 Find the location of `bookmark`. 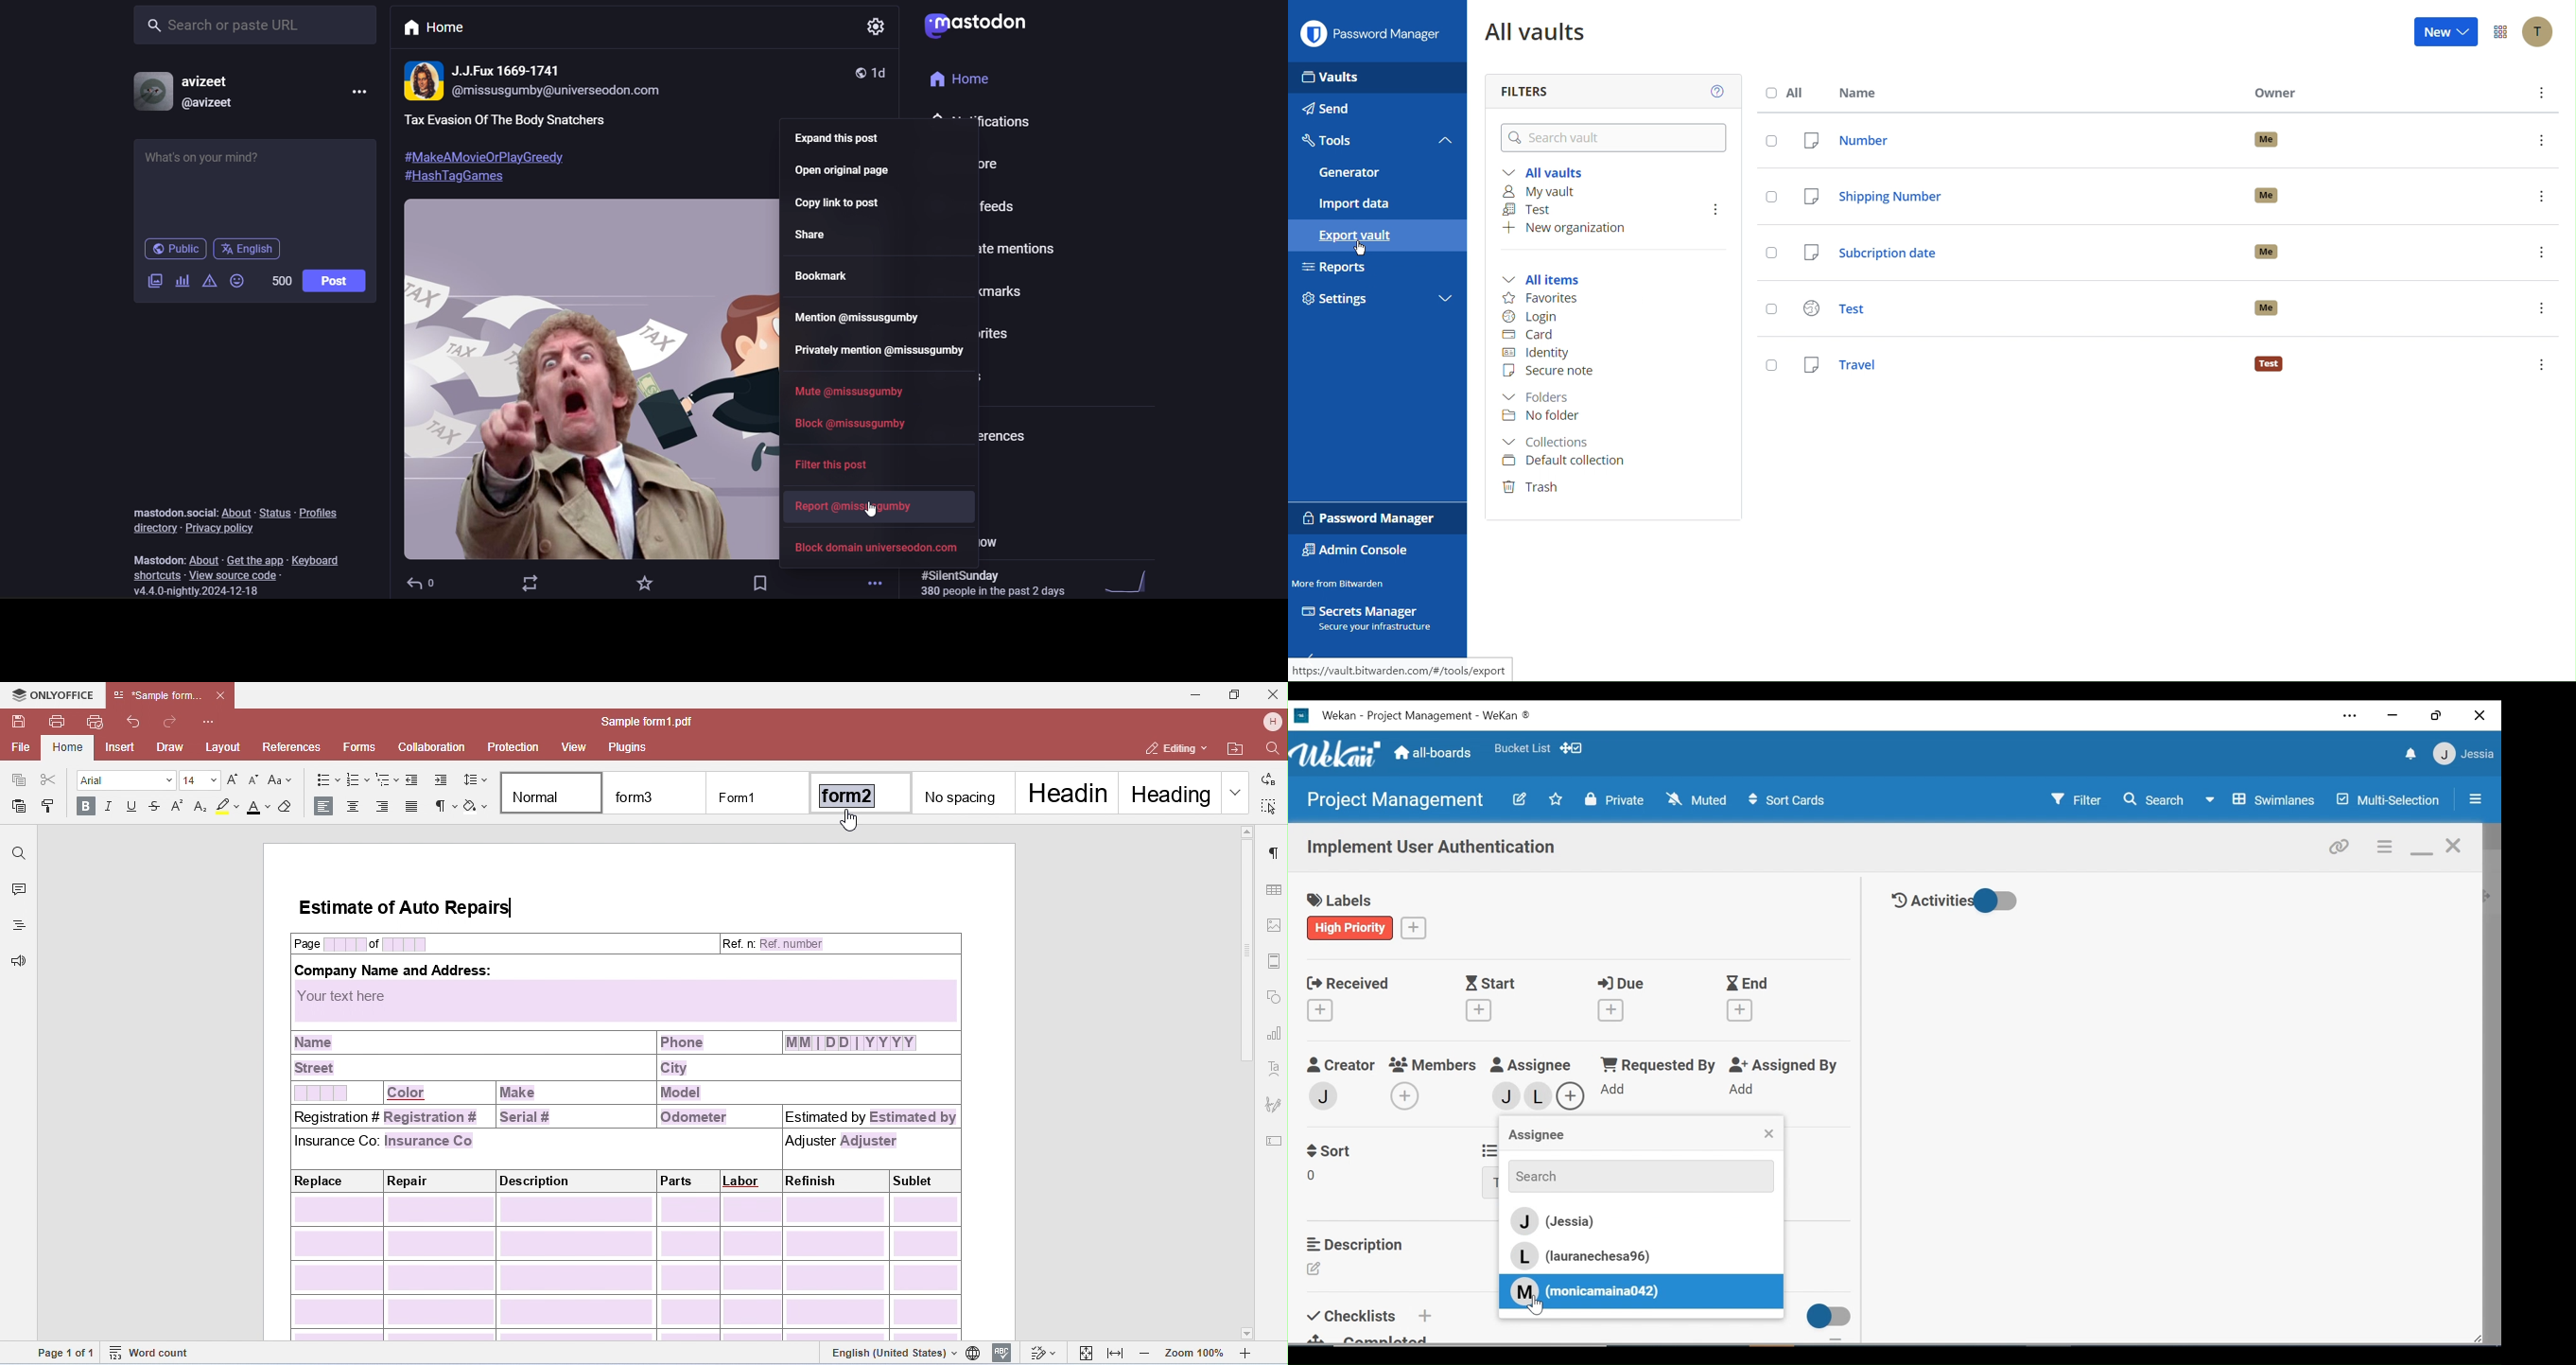

bookmark is located at coordinates (760, 582).